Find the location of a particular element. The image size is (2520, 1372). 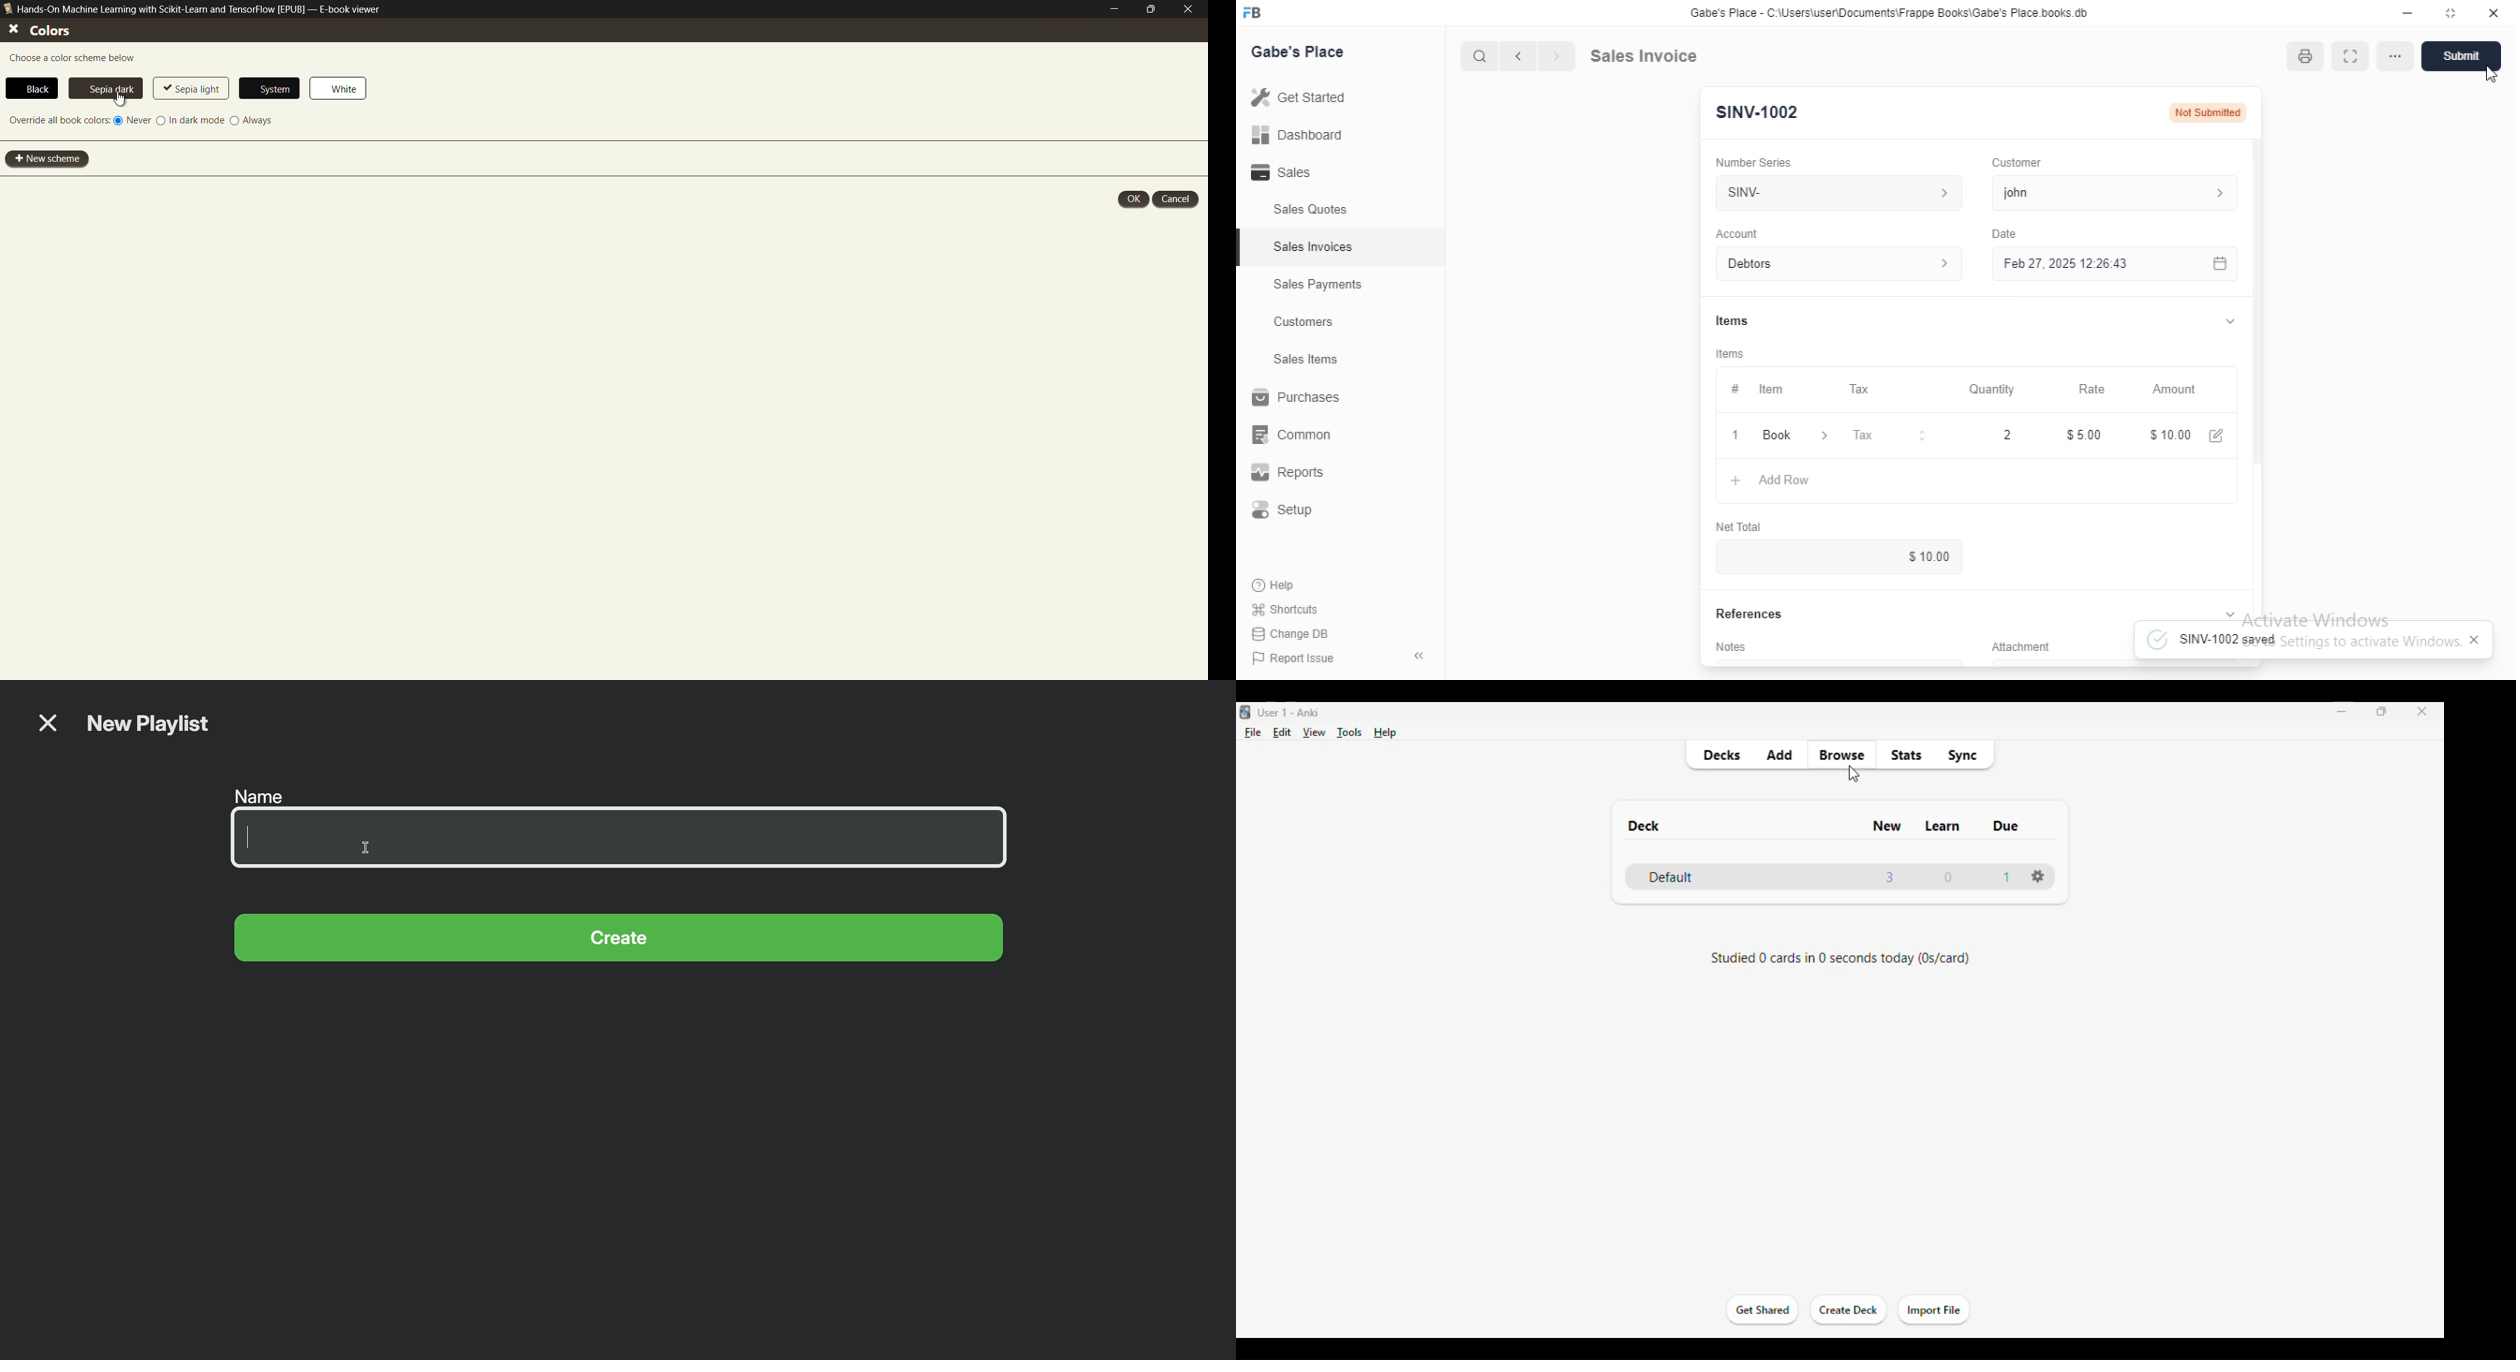

$5.00 is located at coordinates (2085, 434).